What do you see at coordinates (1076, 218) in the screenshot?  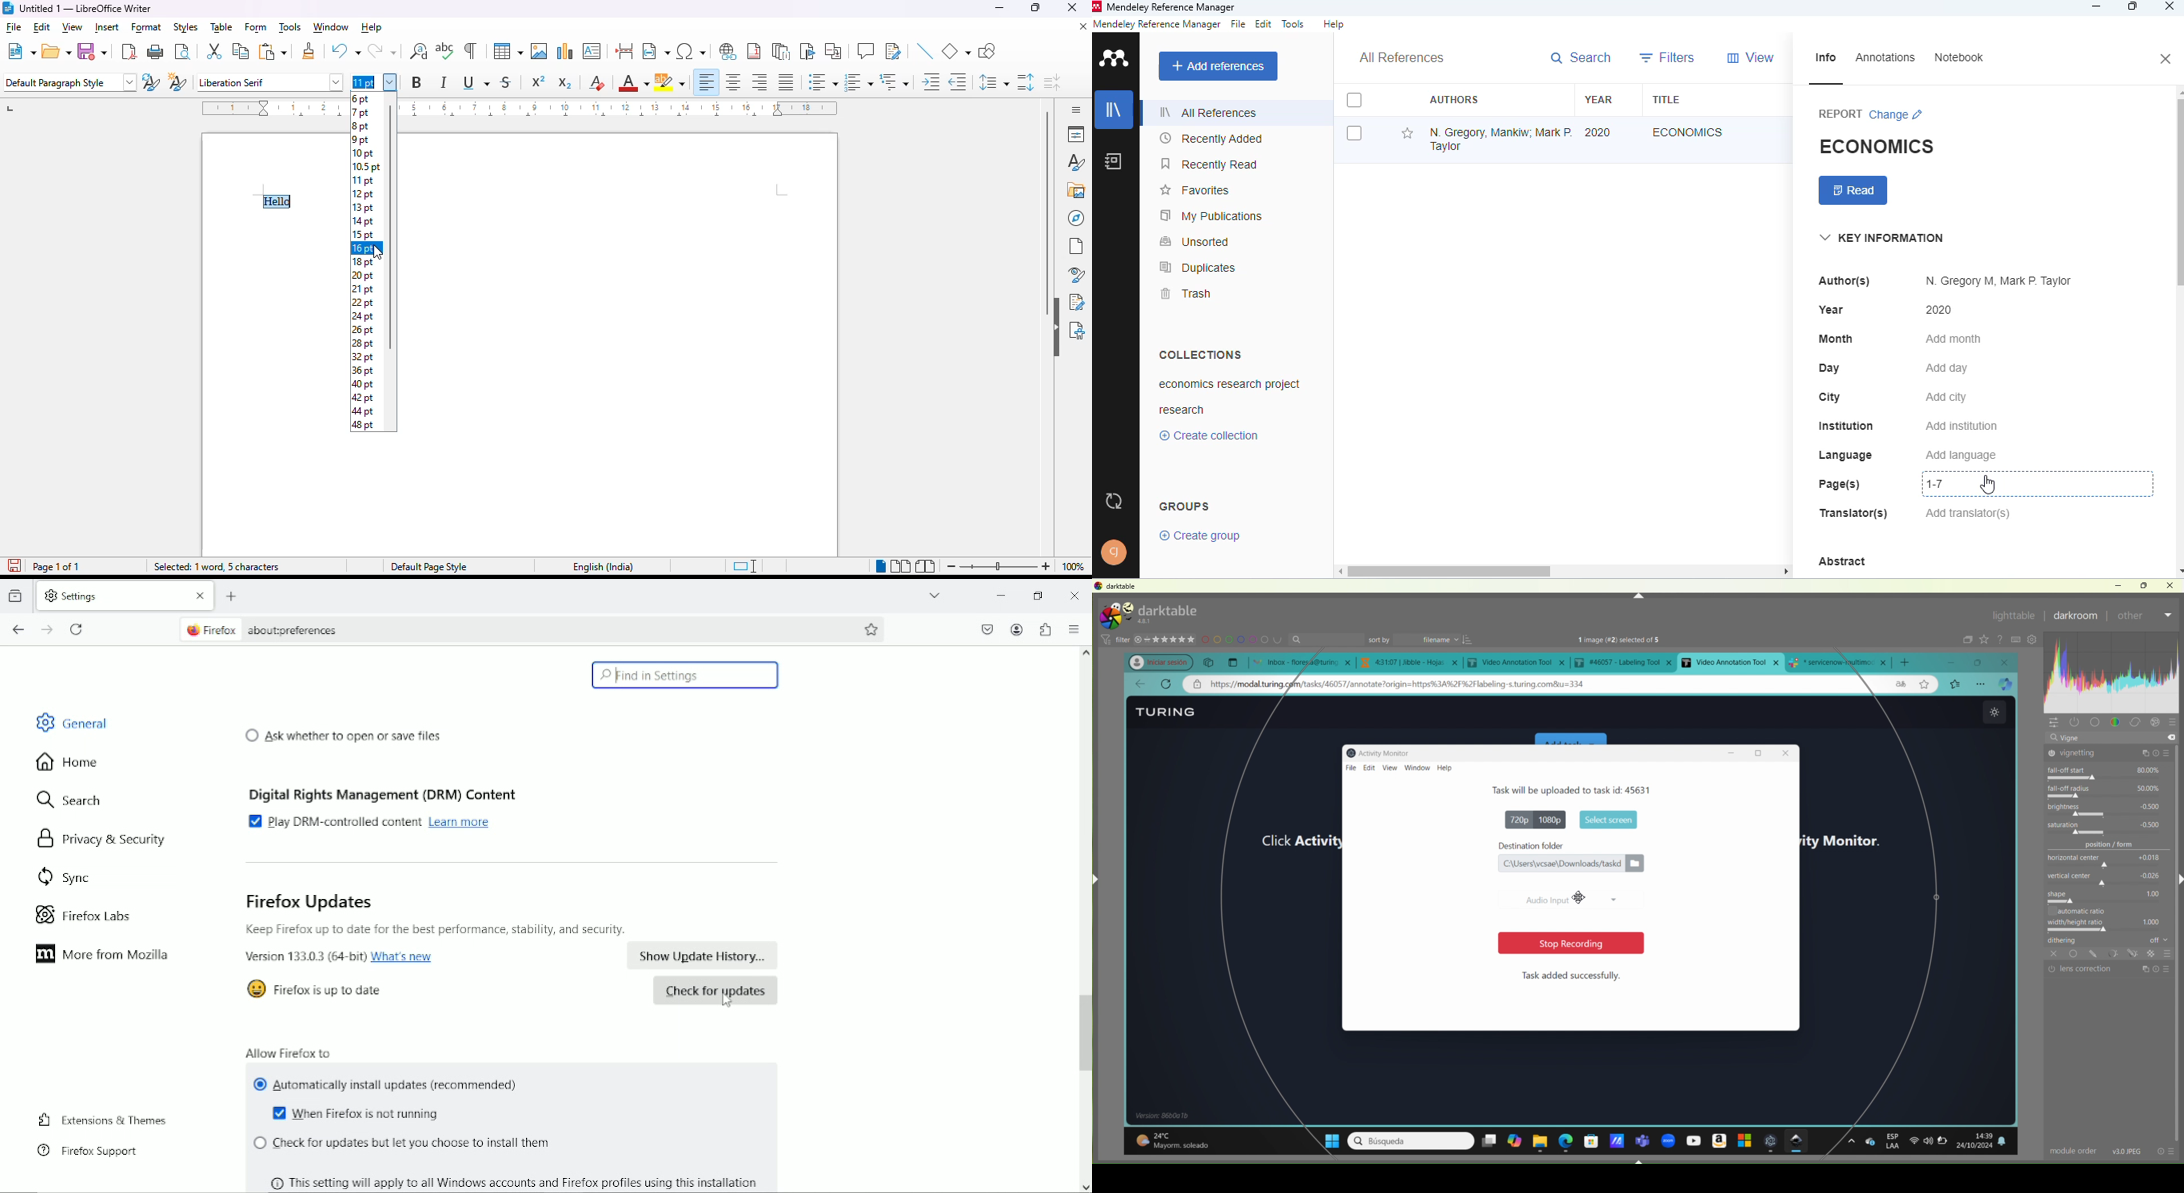 I see `navigator` at bounding box center [1076, 218].